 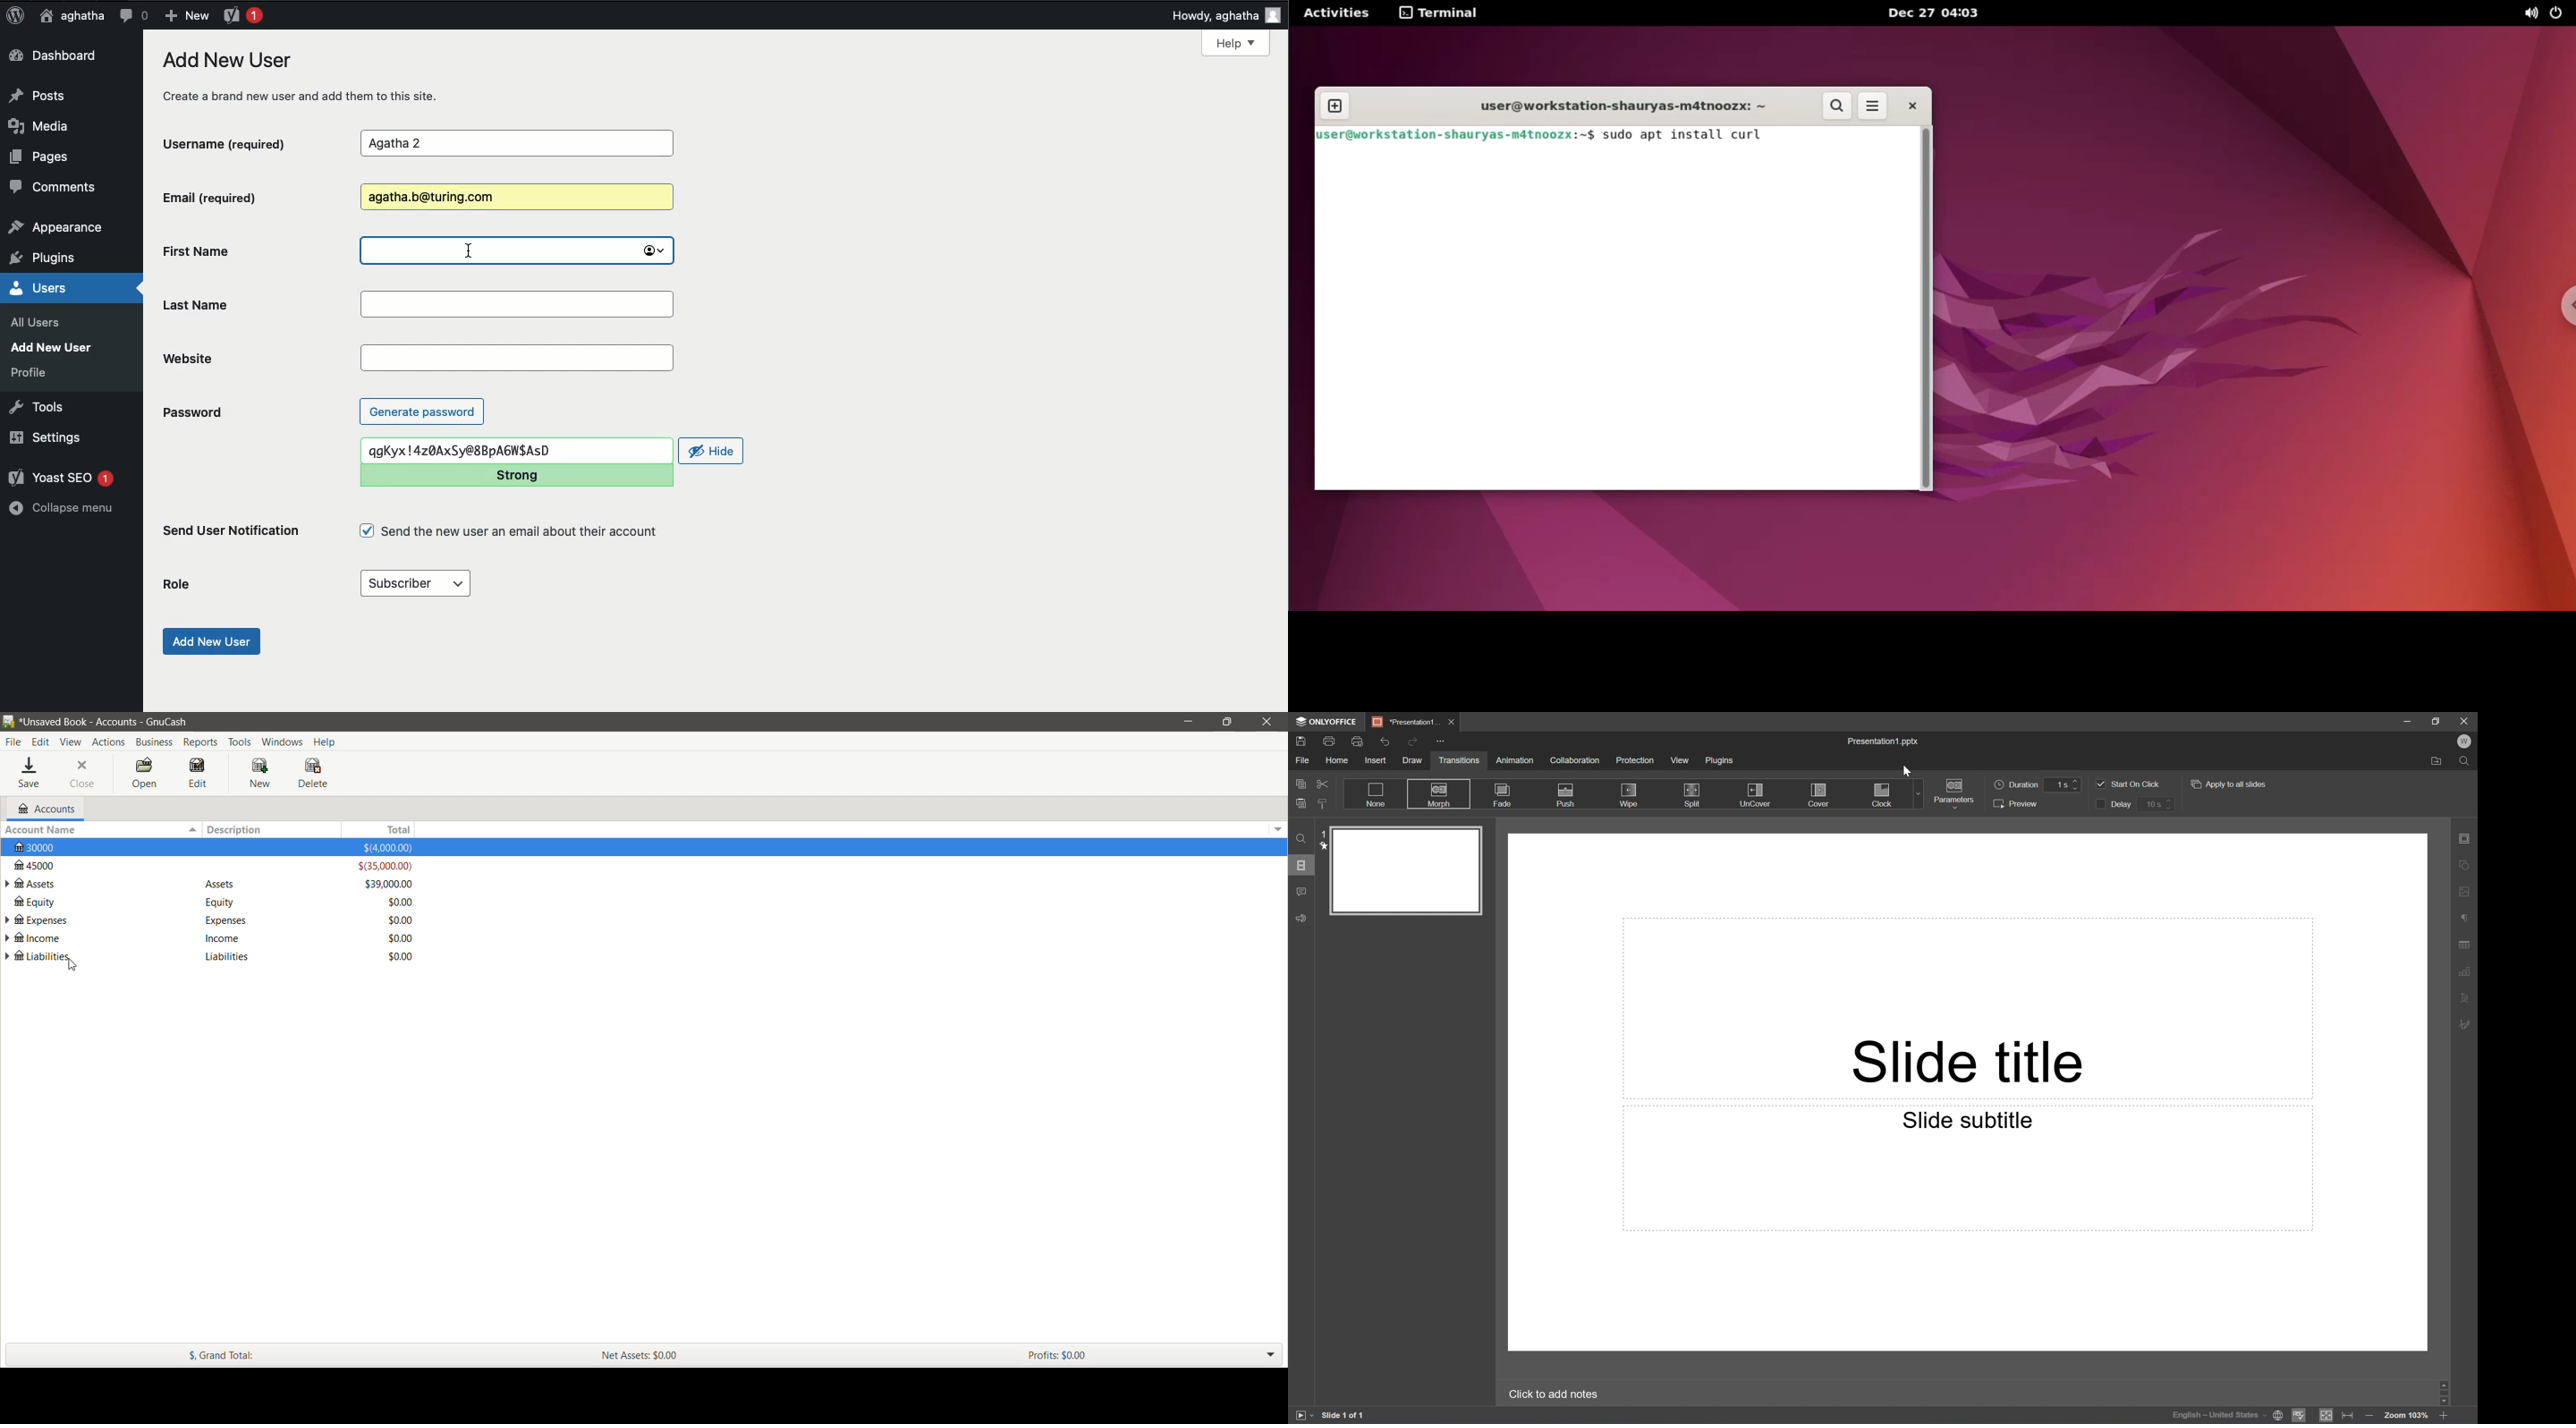 I want to click on Accounts, so click(x=45, y=809).